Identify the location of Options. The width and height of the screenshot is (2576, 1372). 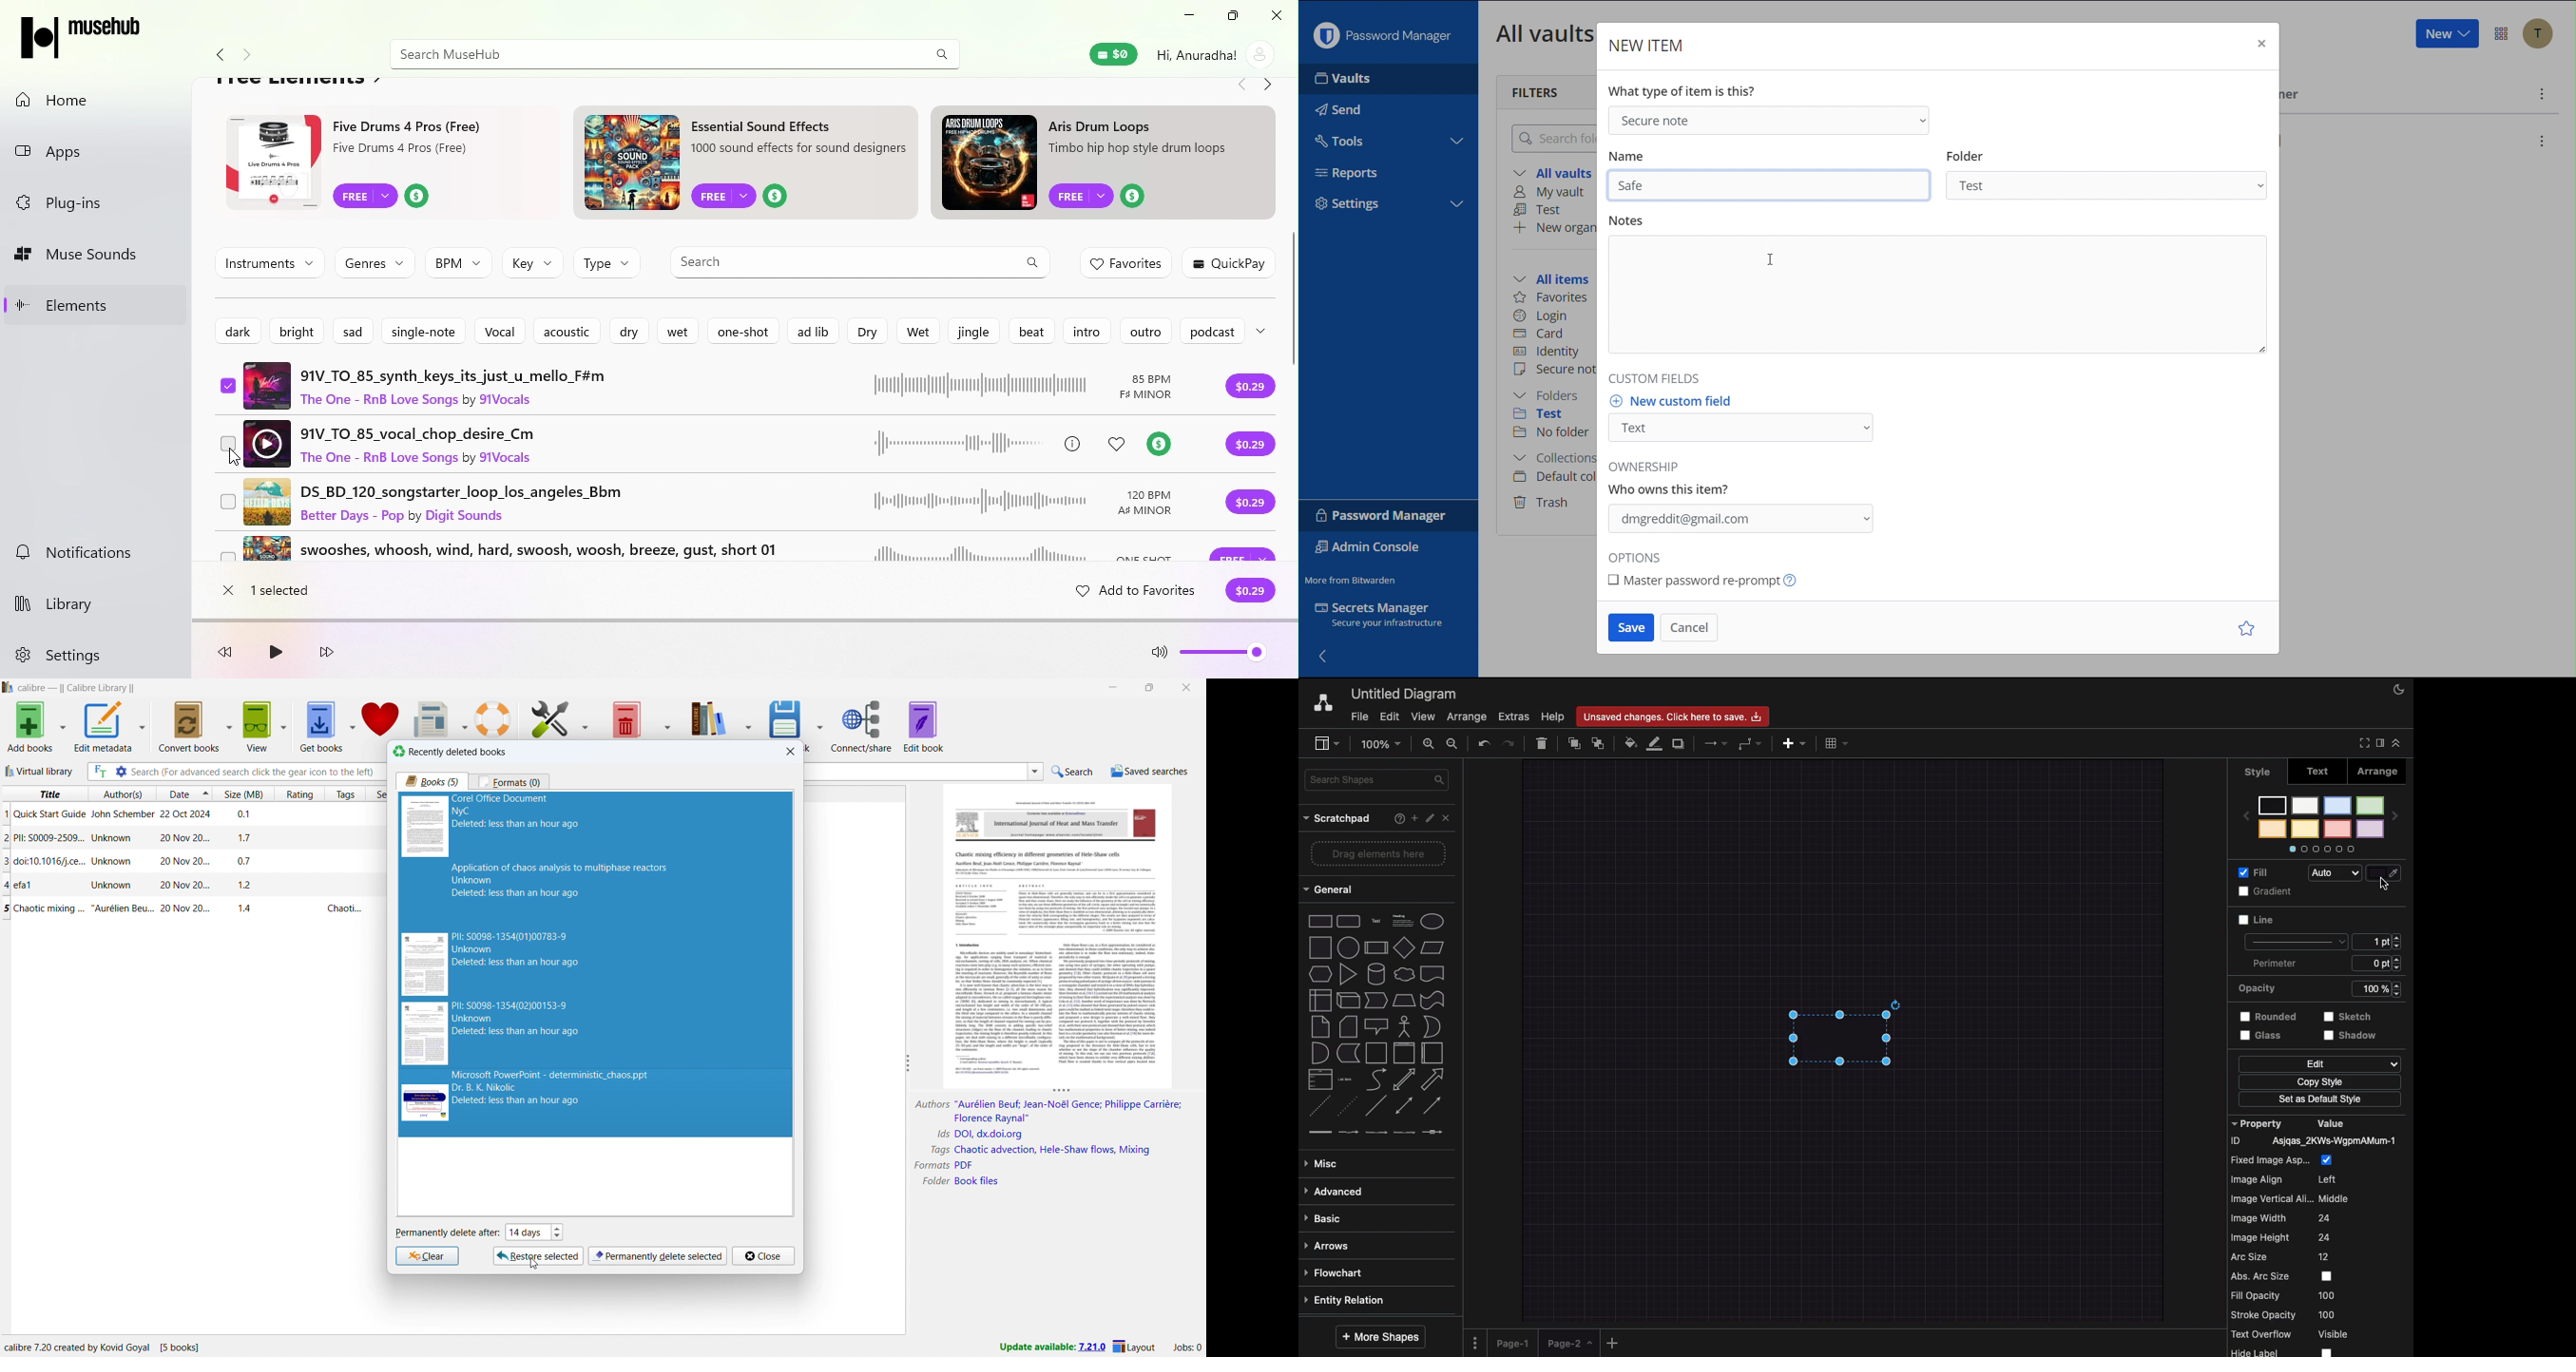
(1639, 558).